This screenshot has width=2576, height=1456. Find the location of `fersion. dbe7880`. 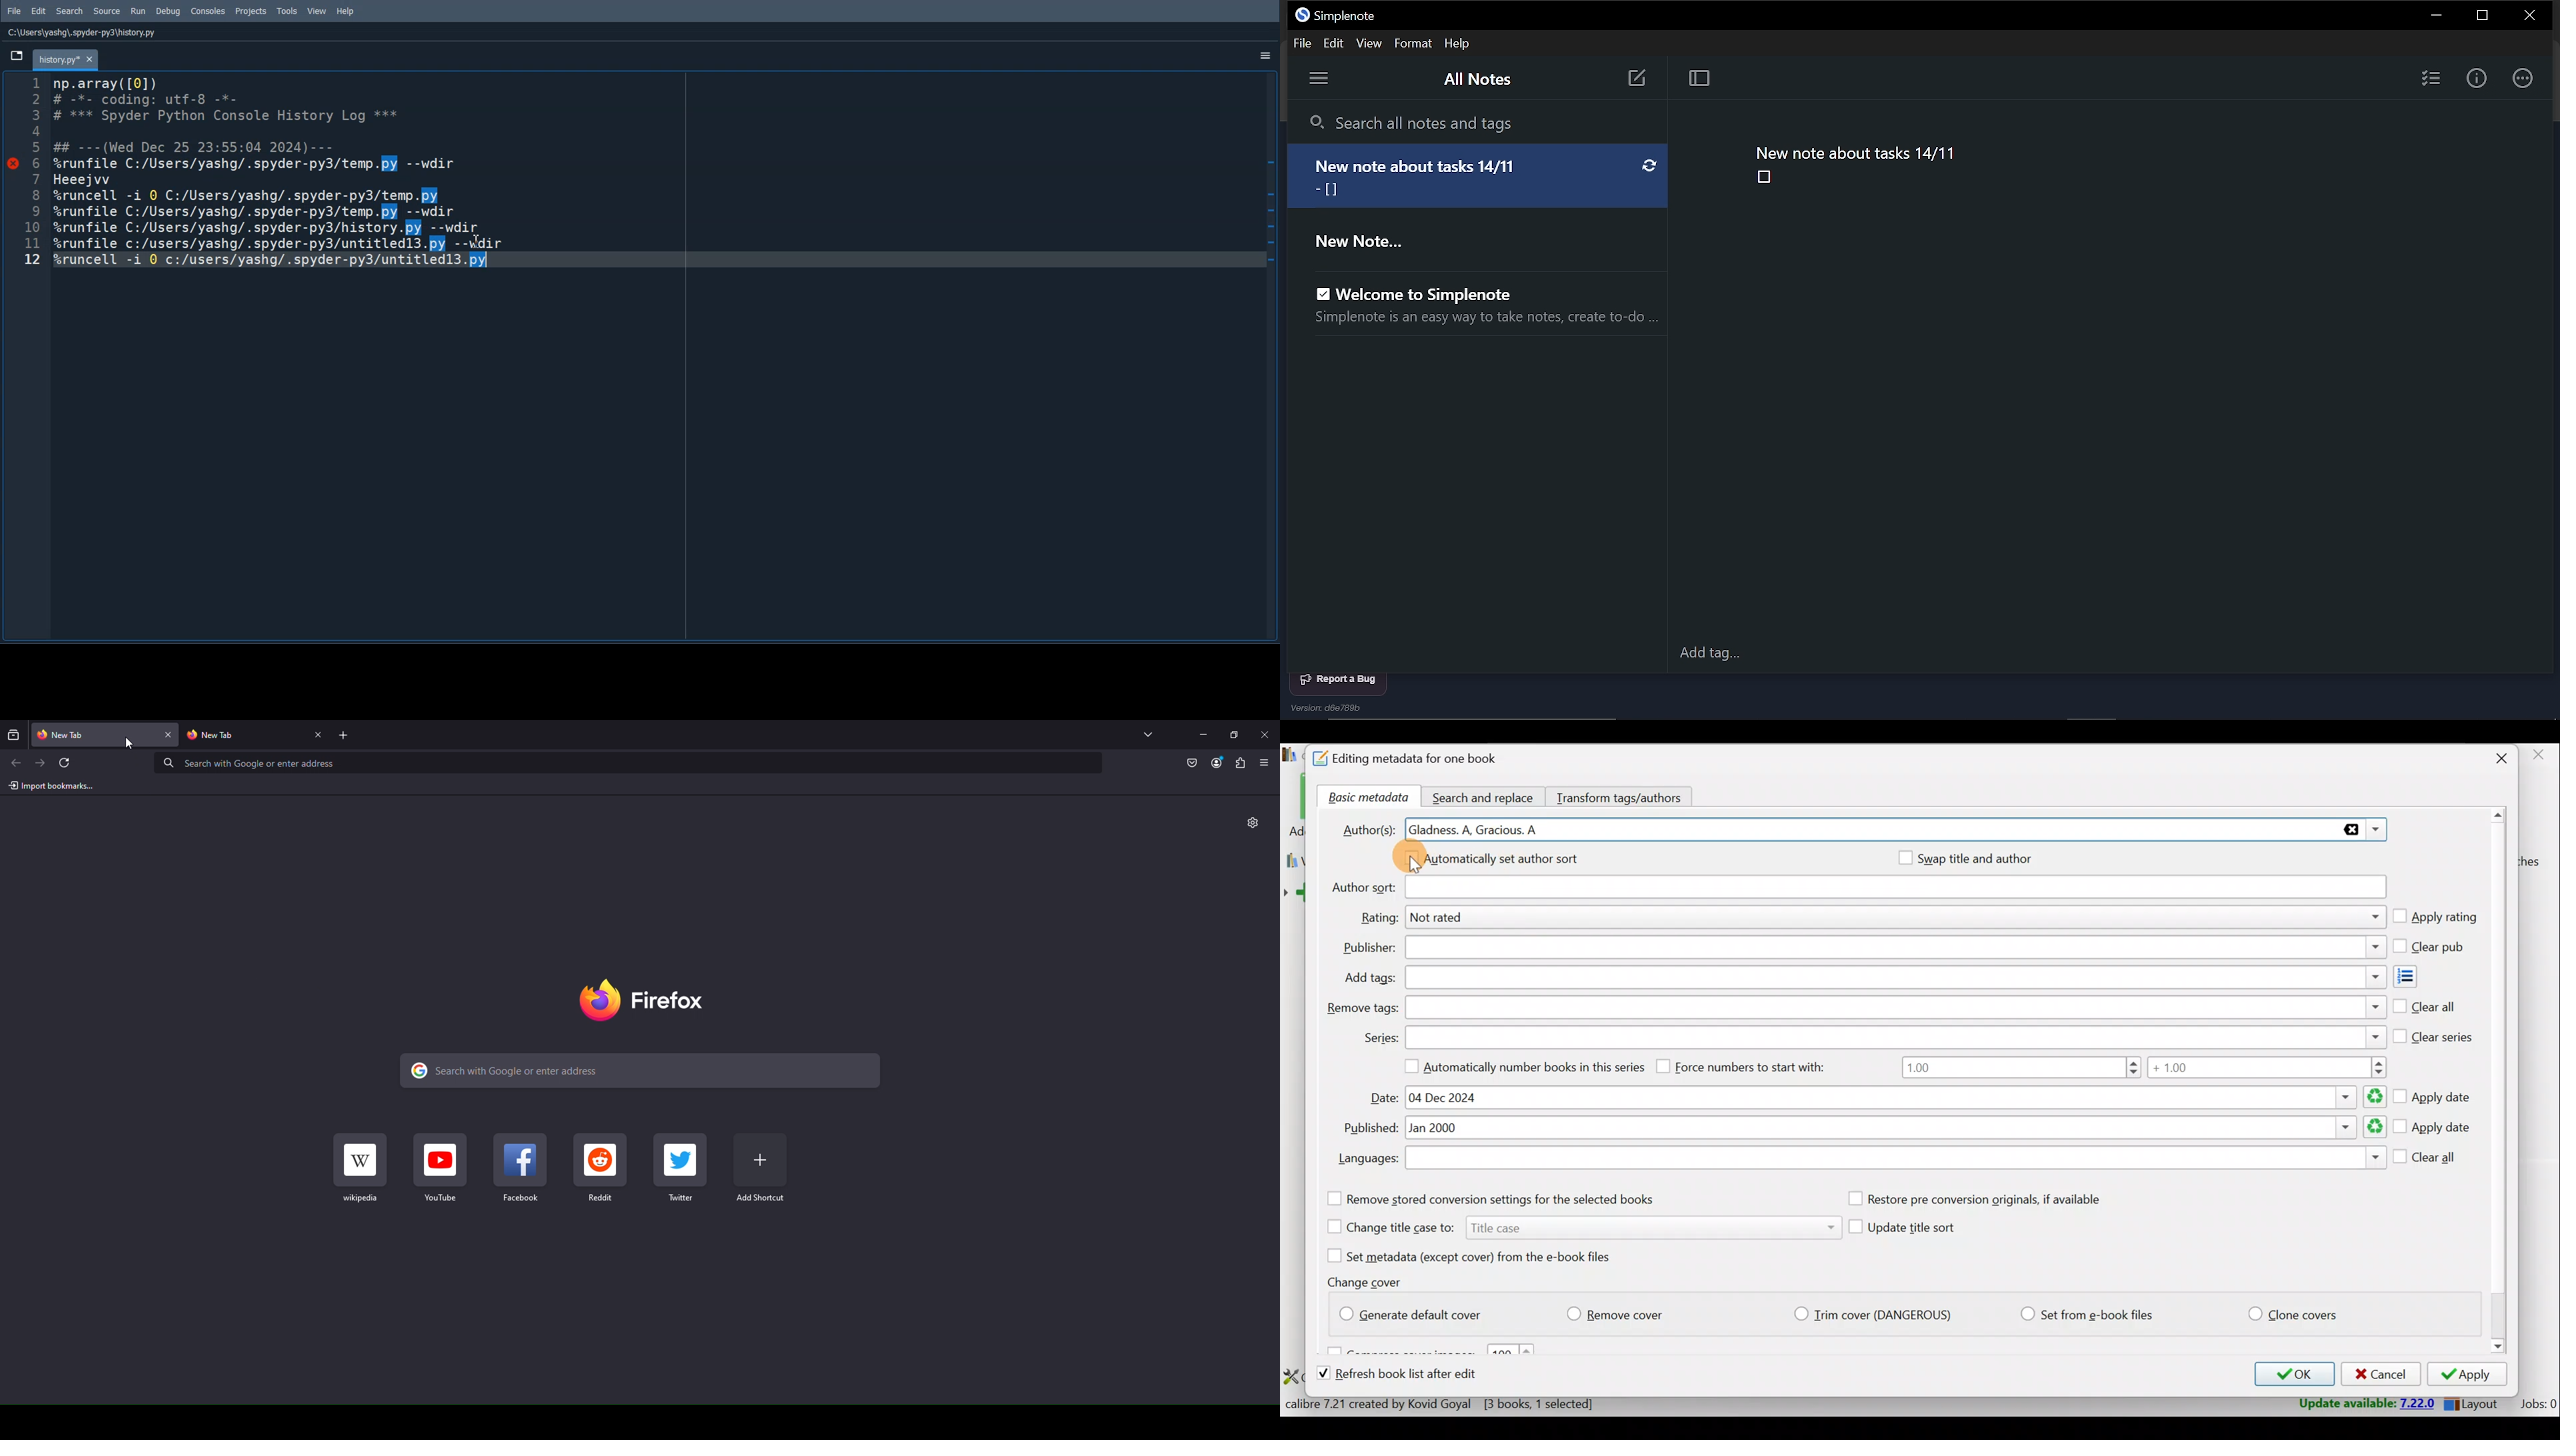

fersion. dbe7880 is located at coordinates (1340, 709).